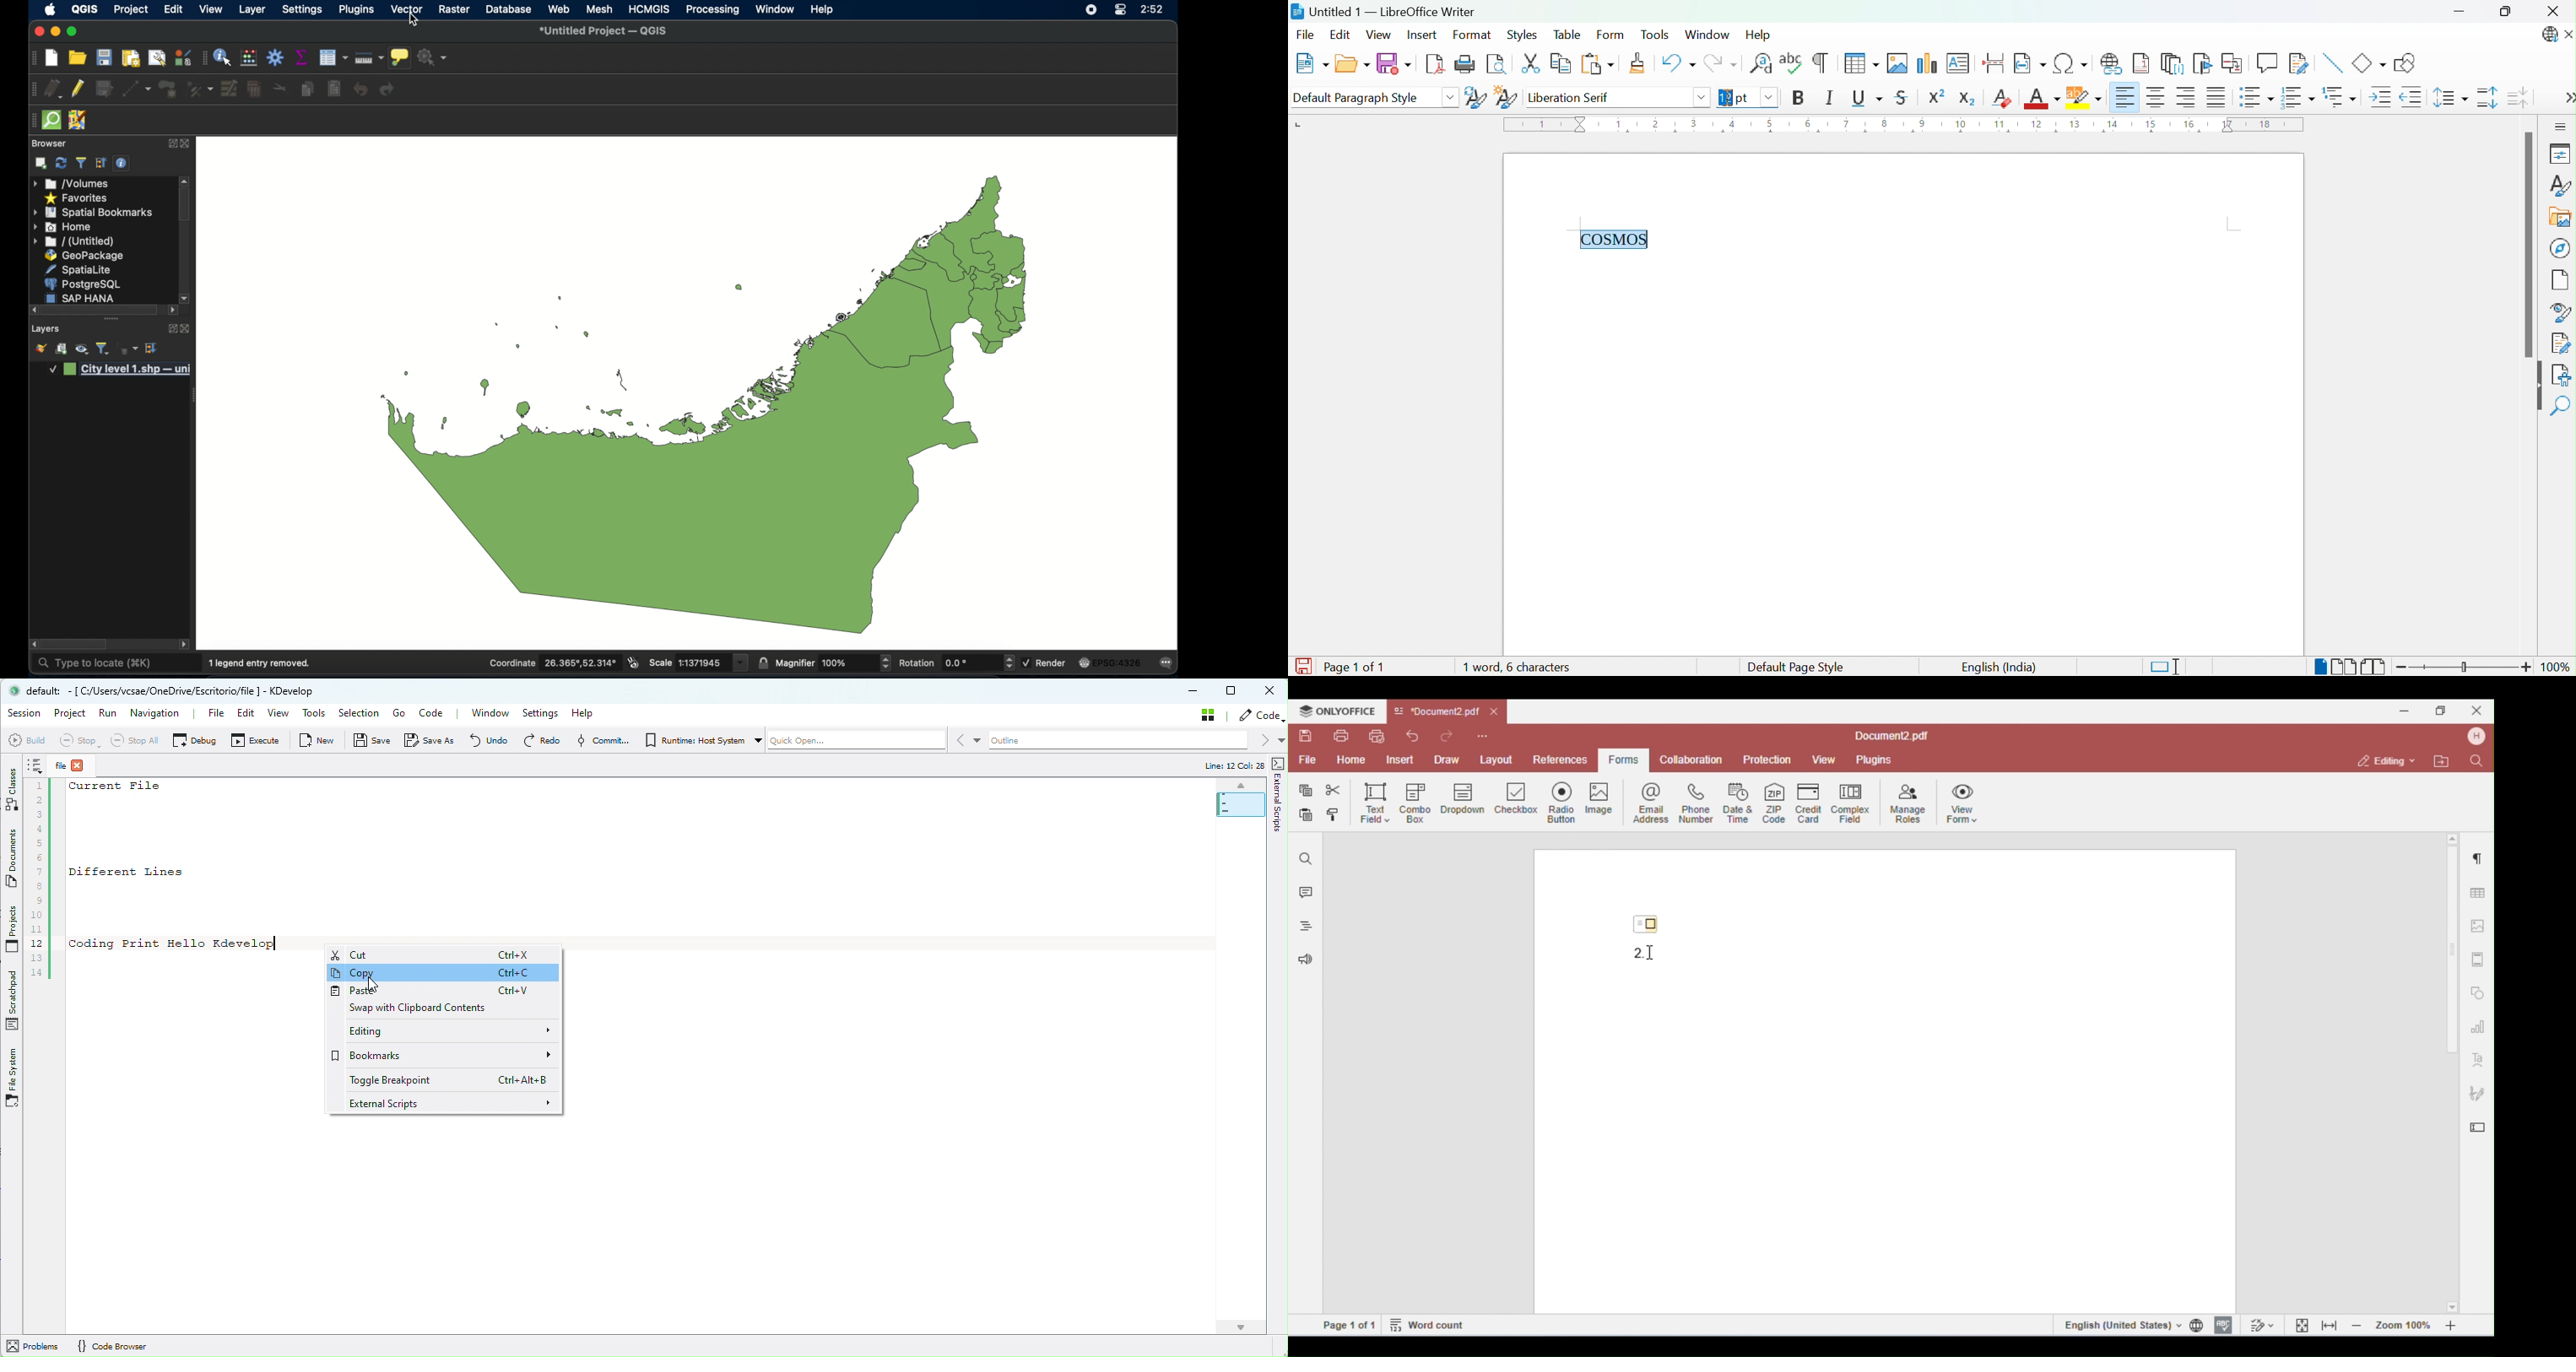 This screenshot has width=2576, height=1372. I want to click on lock scale, so click(763, 662).